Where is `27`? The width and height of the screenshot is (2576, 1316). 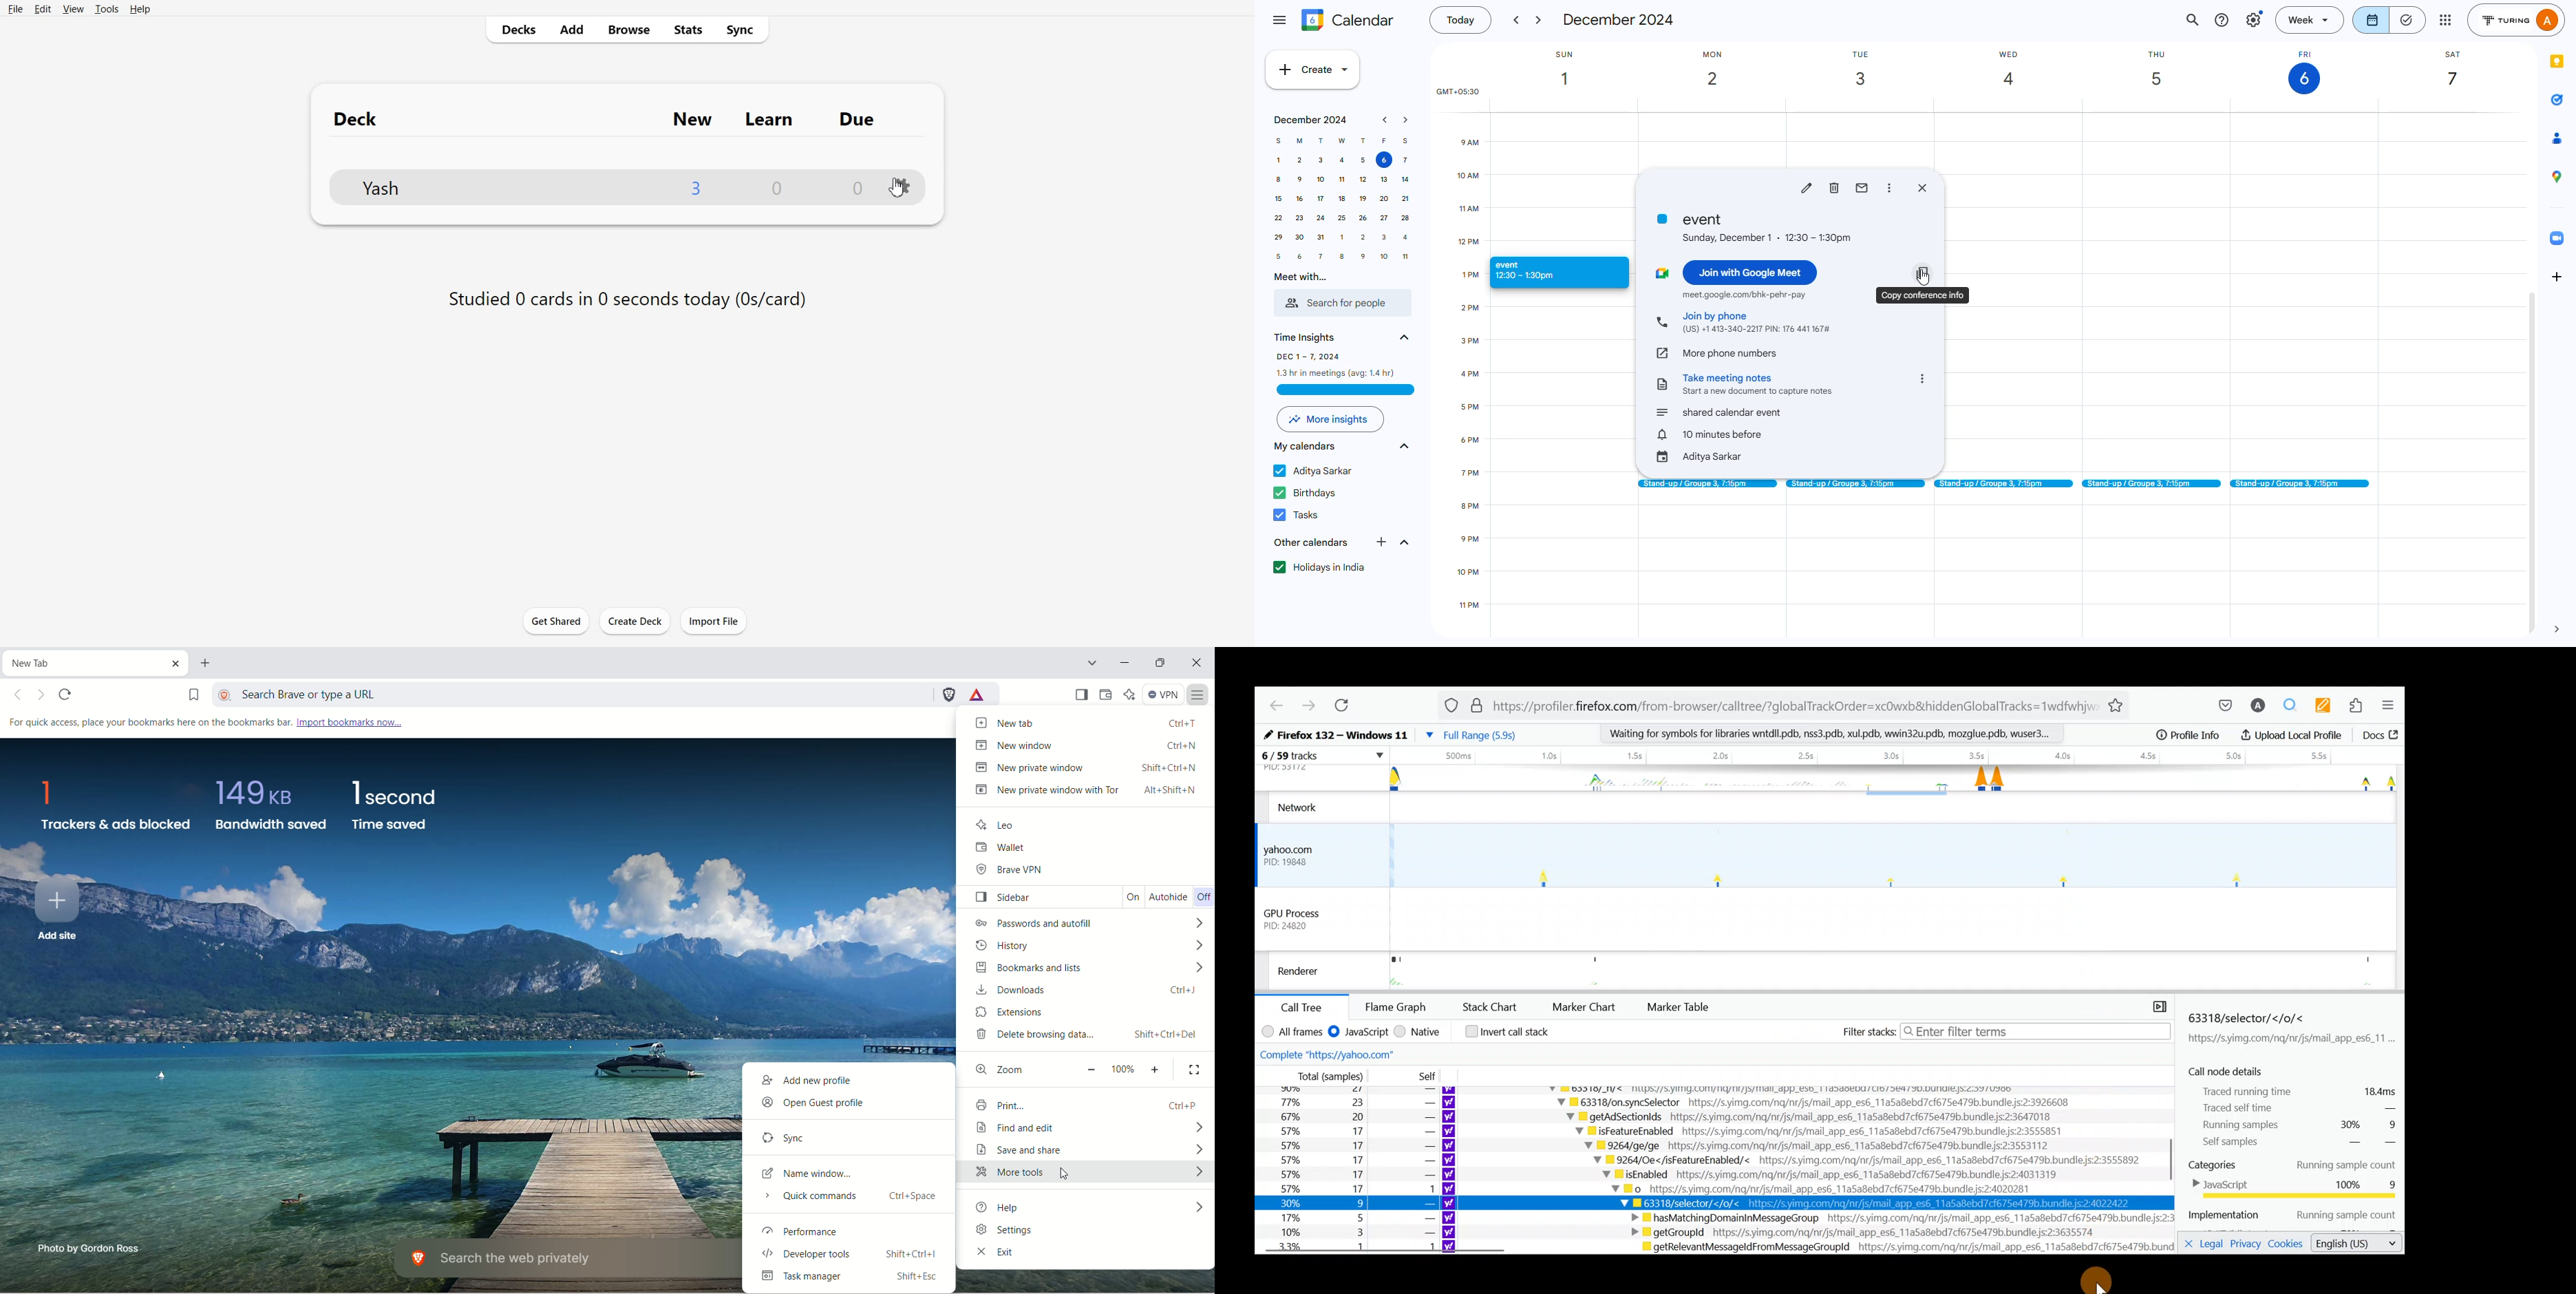 27 is located at coordinates (1383, 218).